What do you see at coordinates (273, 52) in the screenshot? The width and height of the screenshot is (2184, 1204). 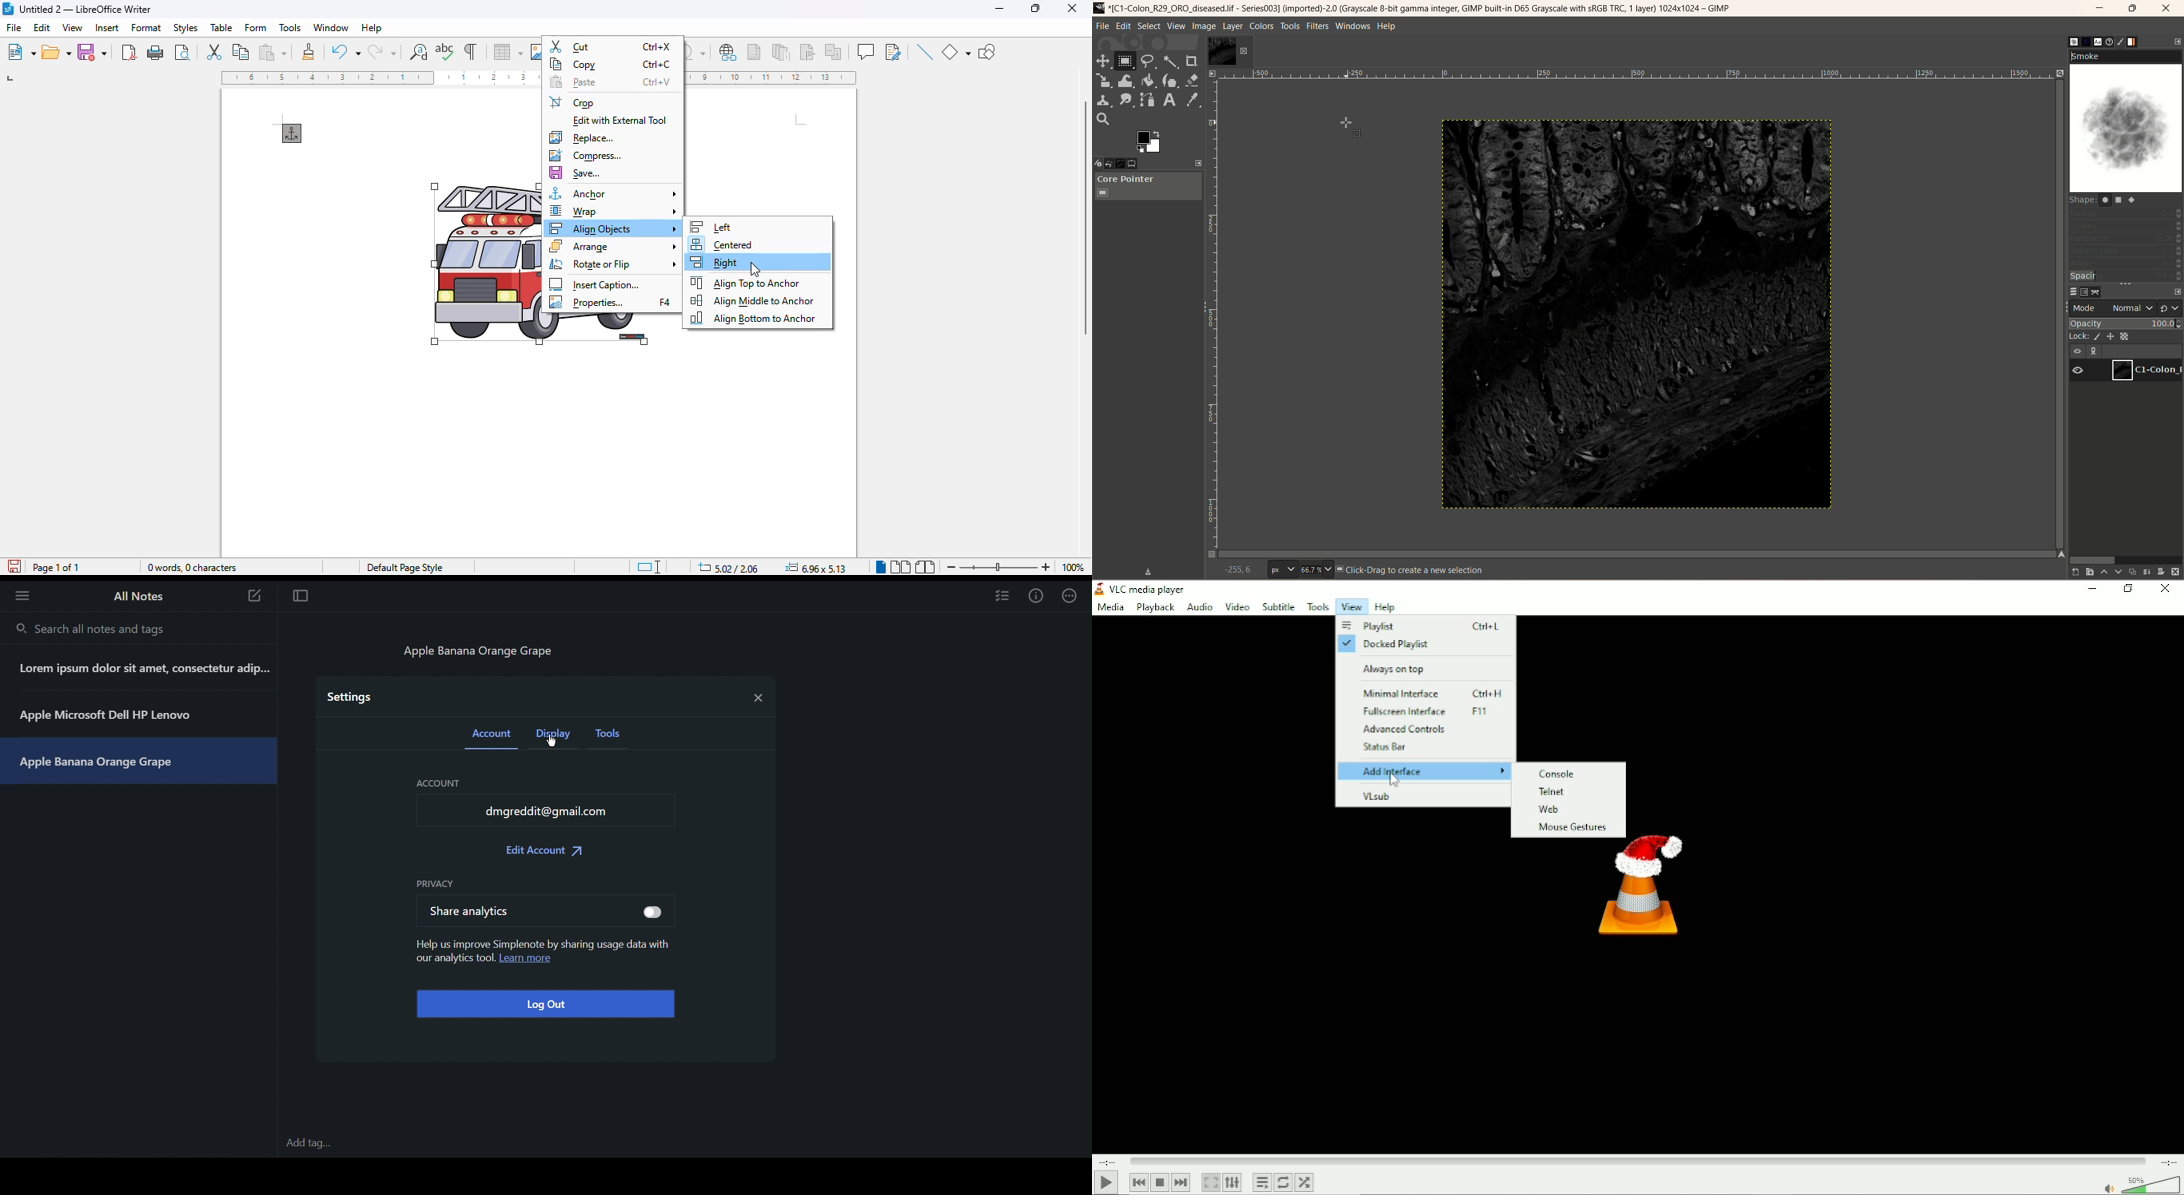 I see `paste` at bounding box center [273, 52].